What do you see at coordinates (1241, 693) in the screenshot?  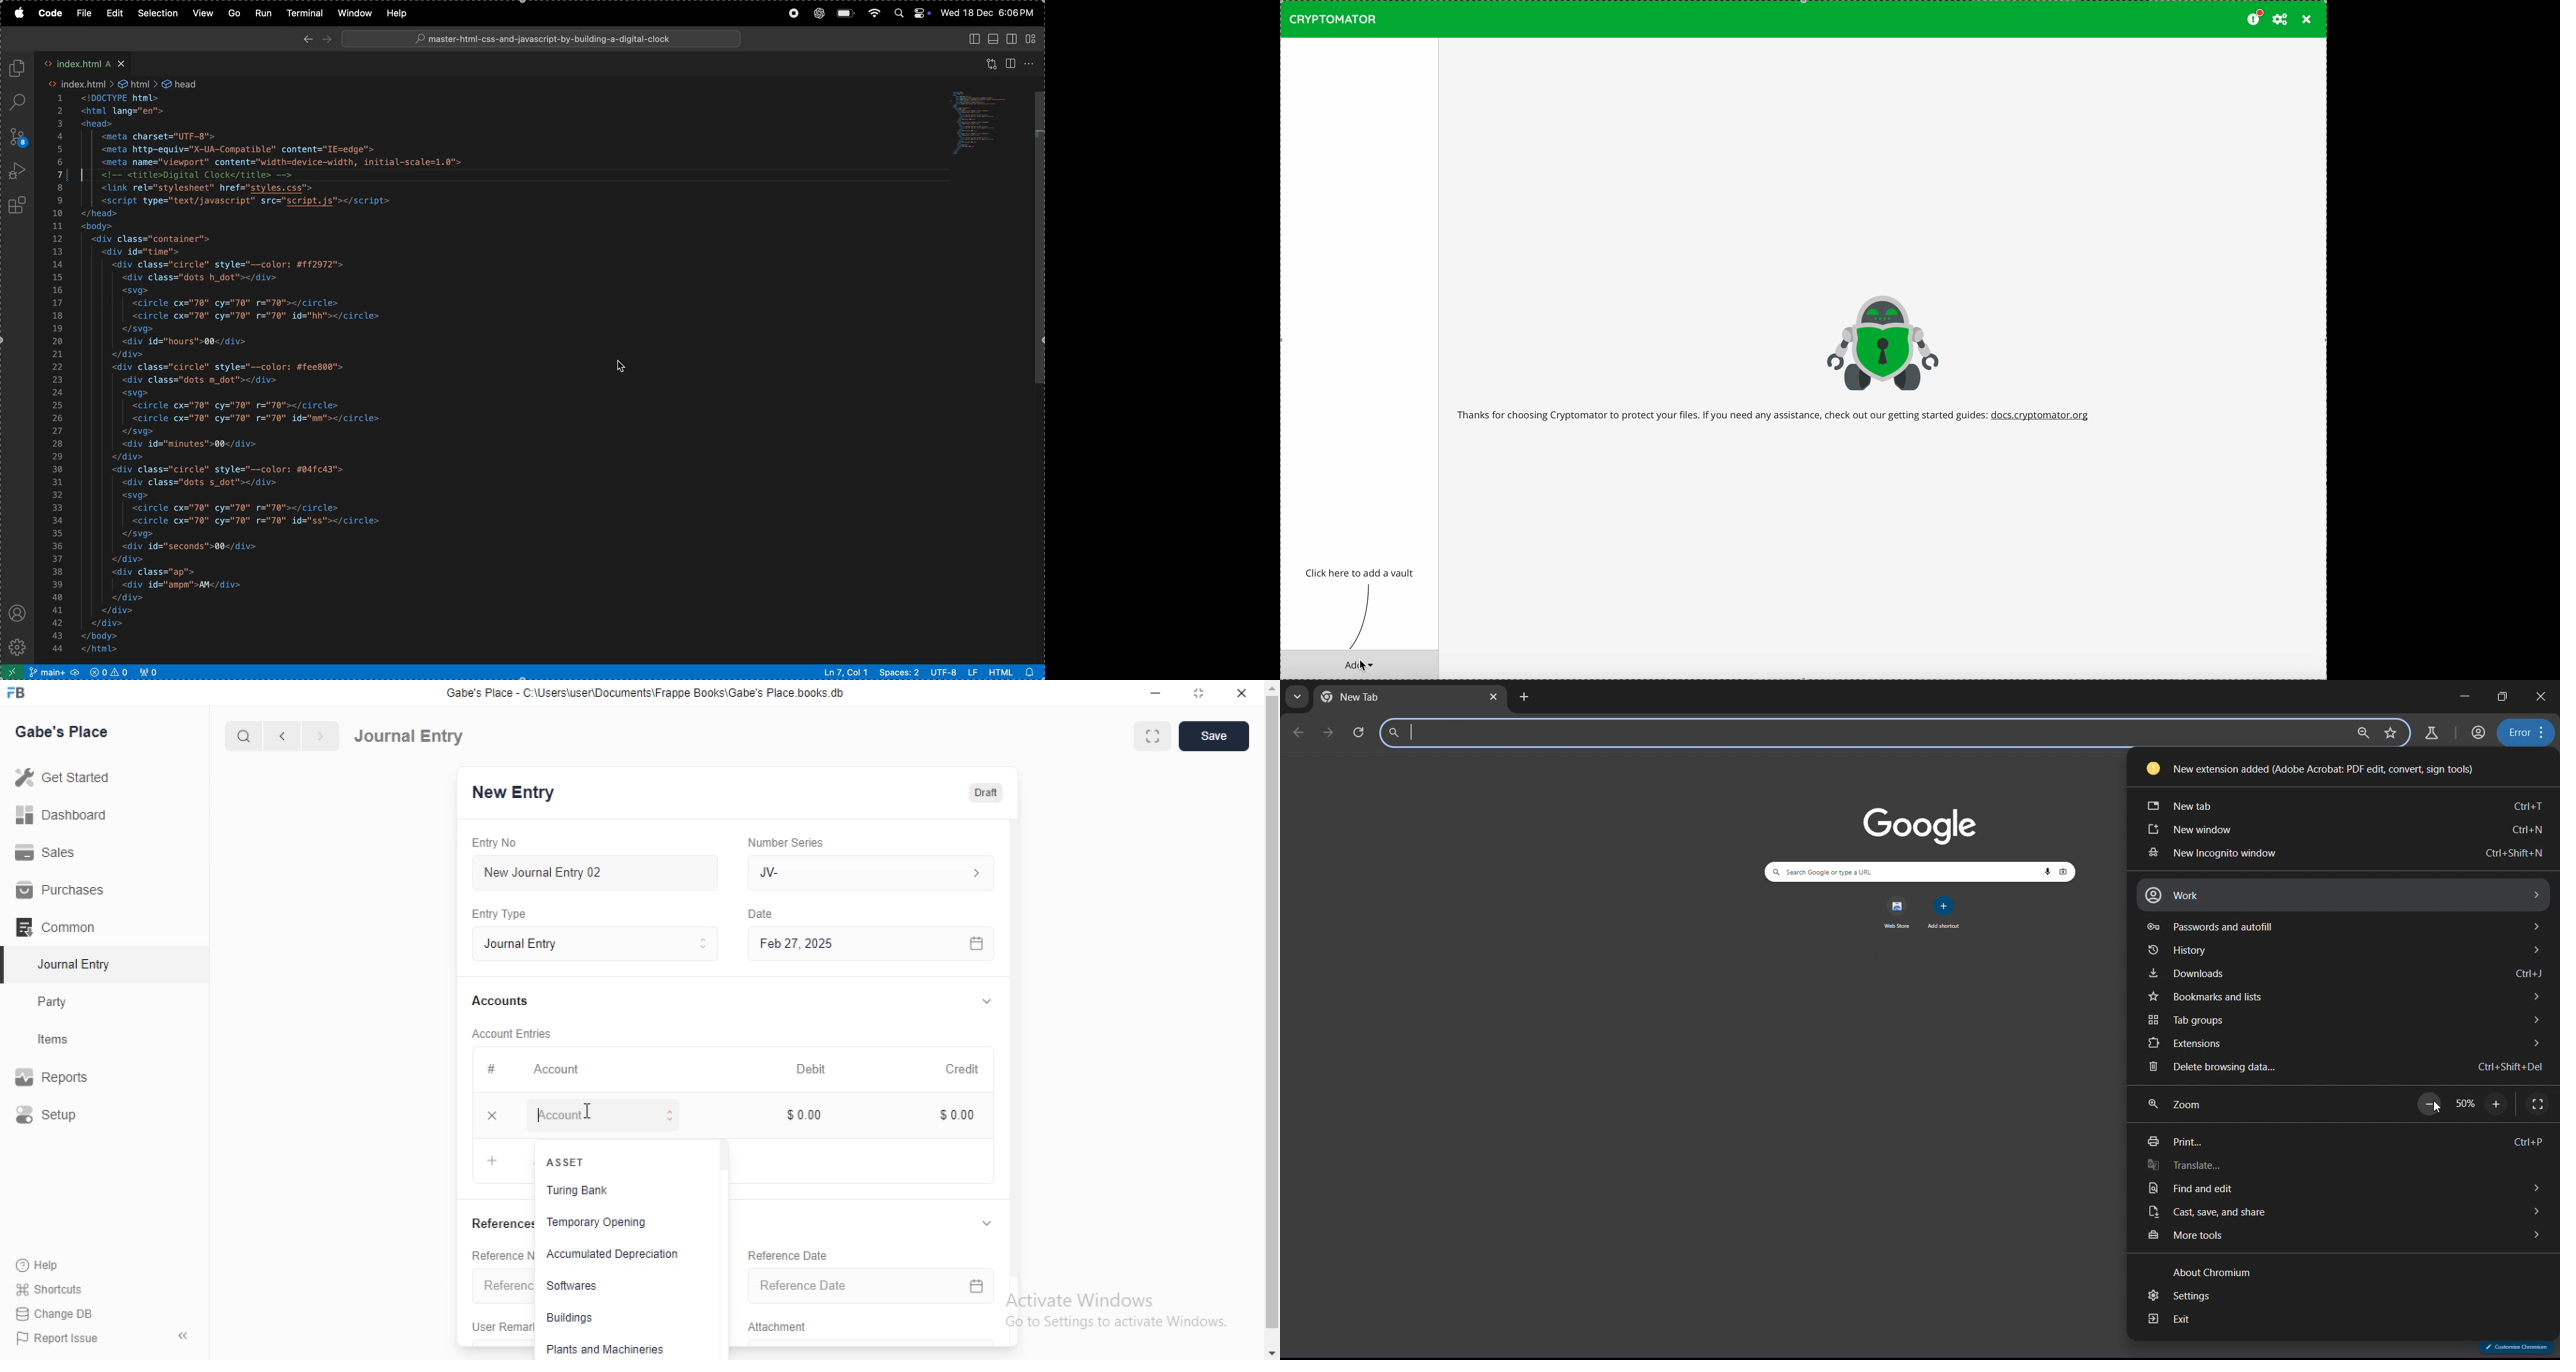 I see `Close` at bounding box center [1241, 693].